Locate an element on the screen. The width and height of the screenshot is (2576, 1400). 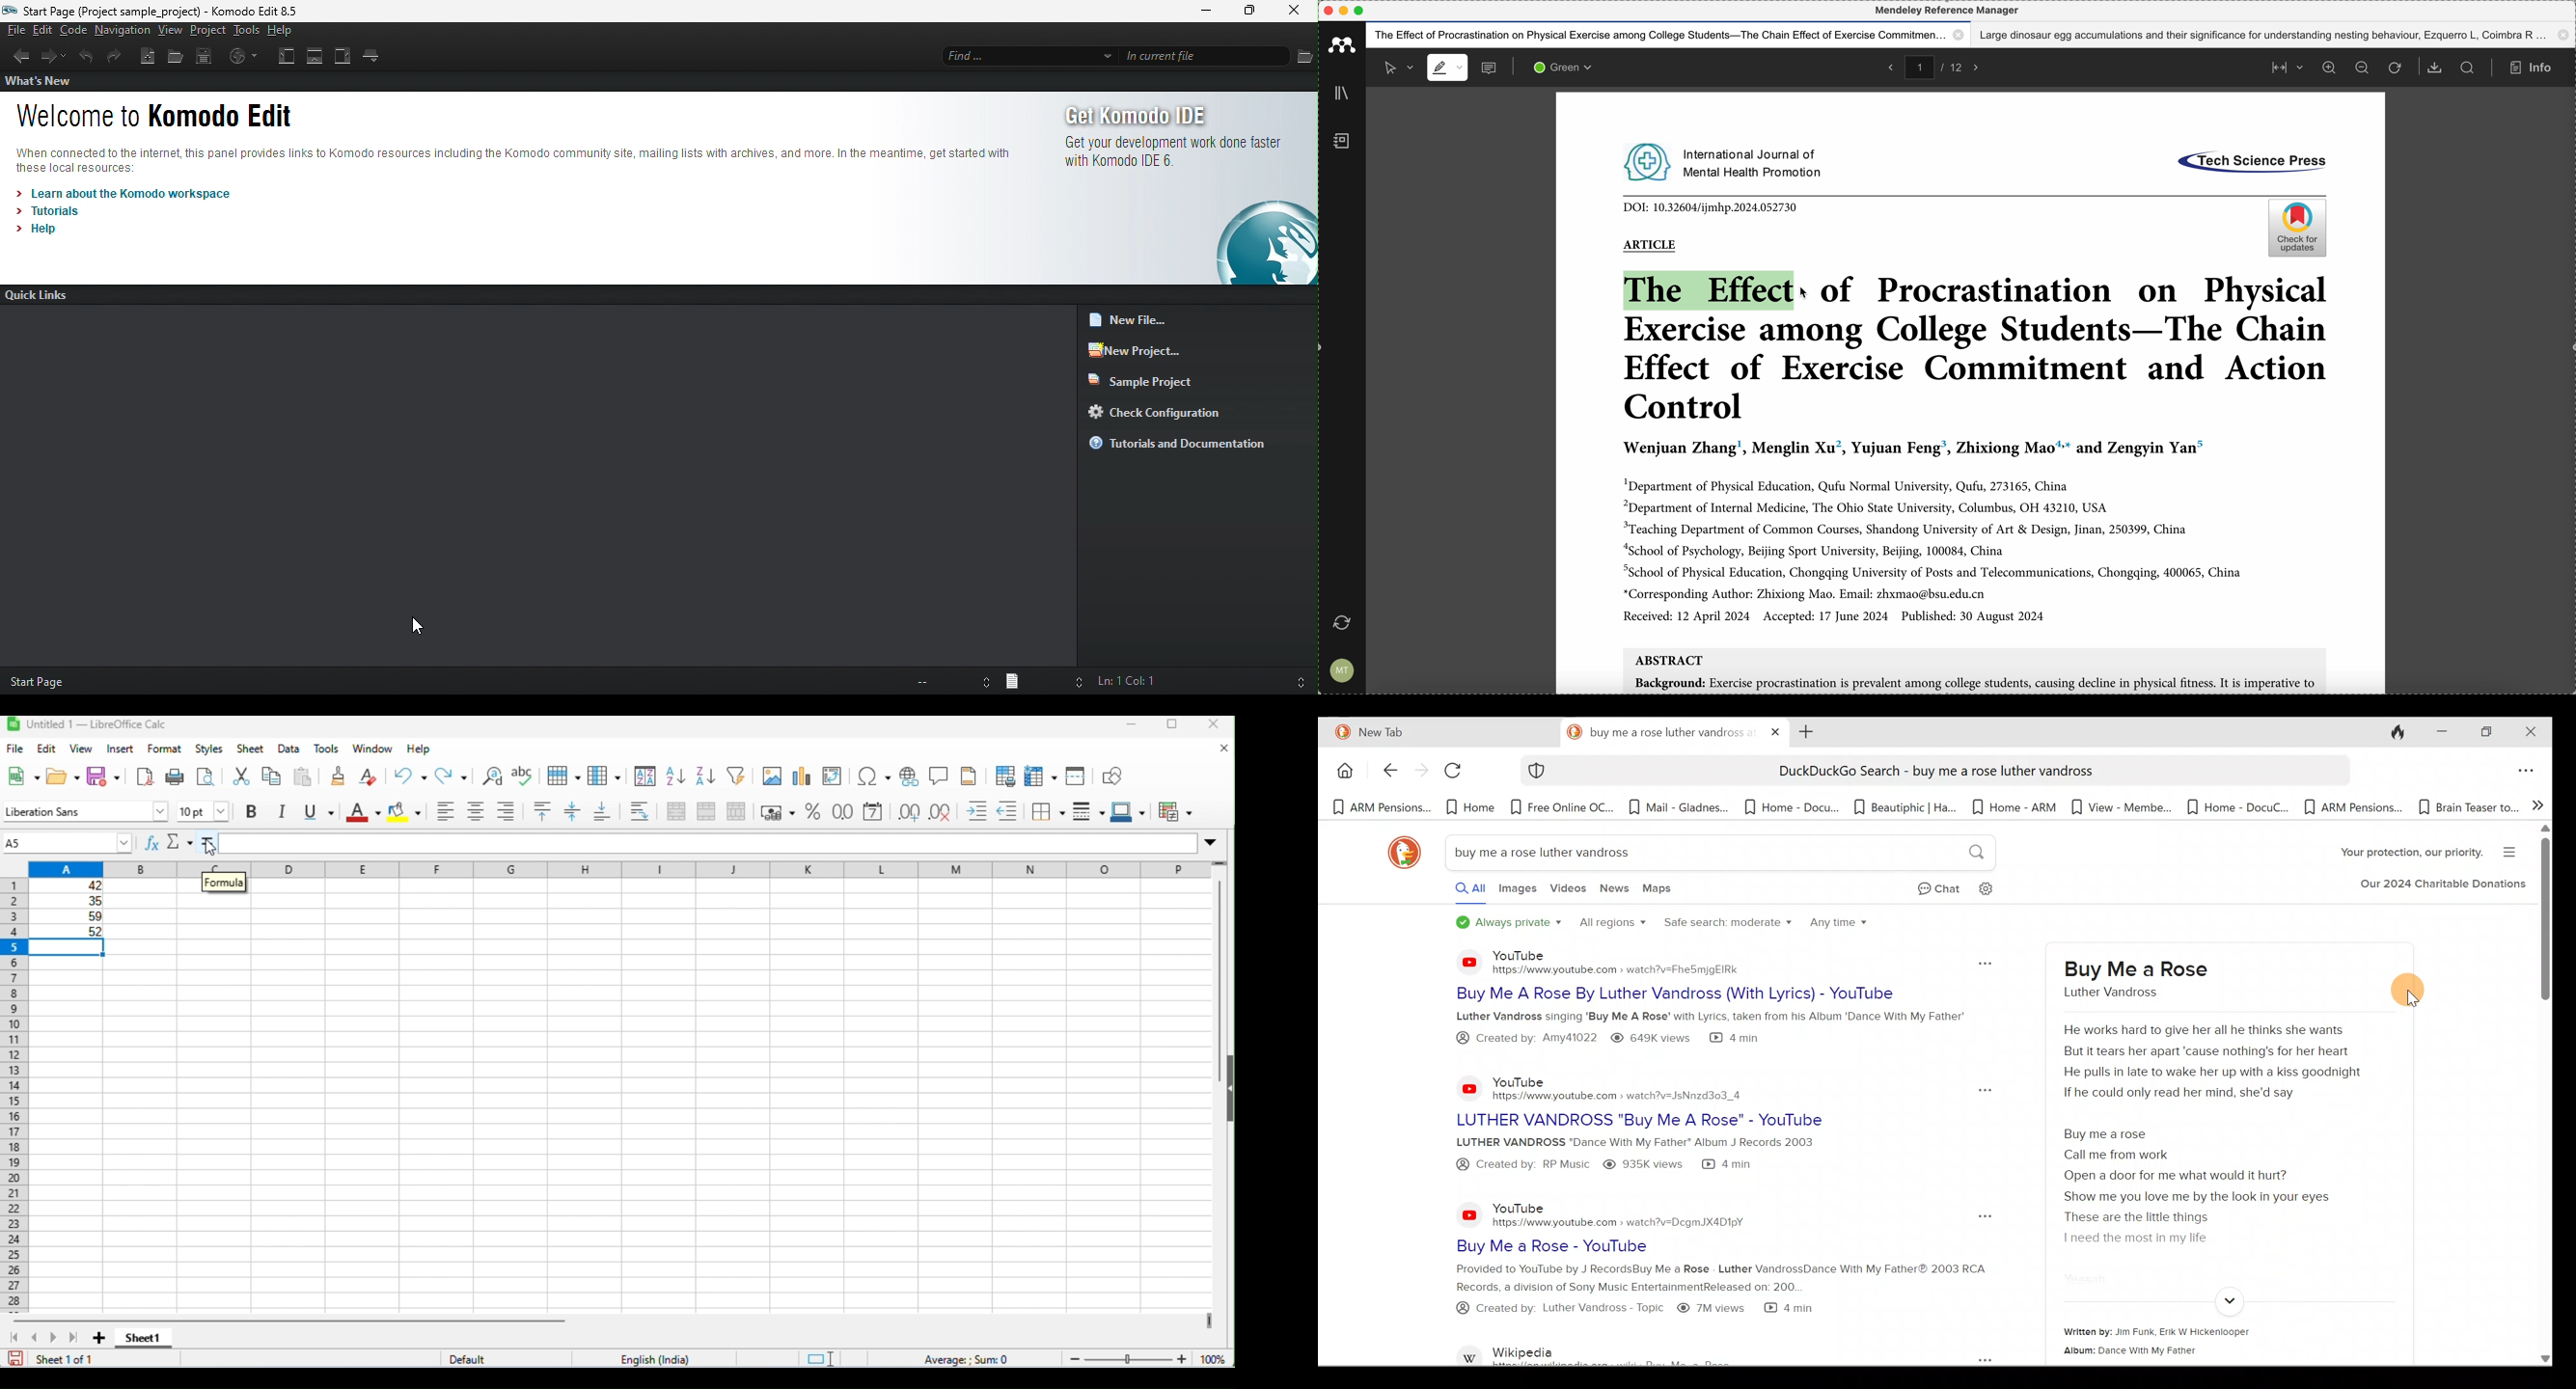
language is located at coordinates (656, 1359).